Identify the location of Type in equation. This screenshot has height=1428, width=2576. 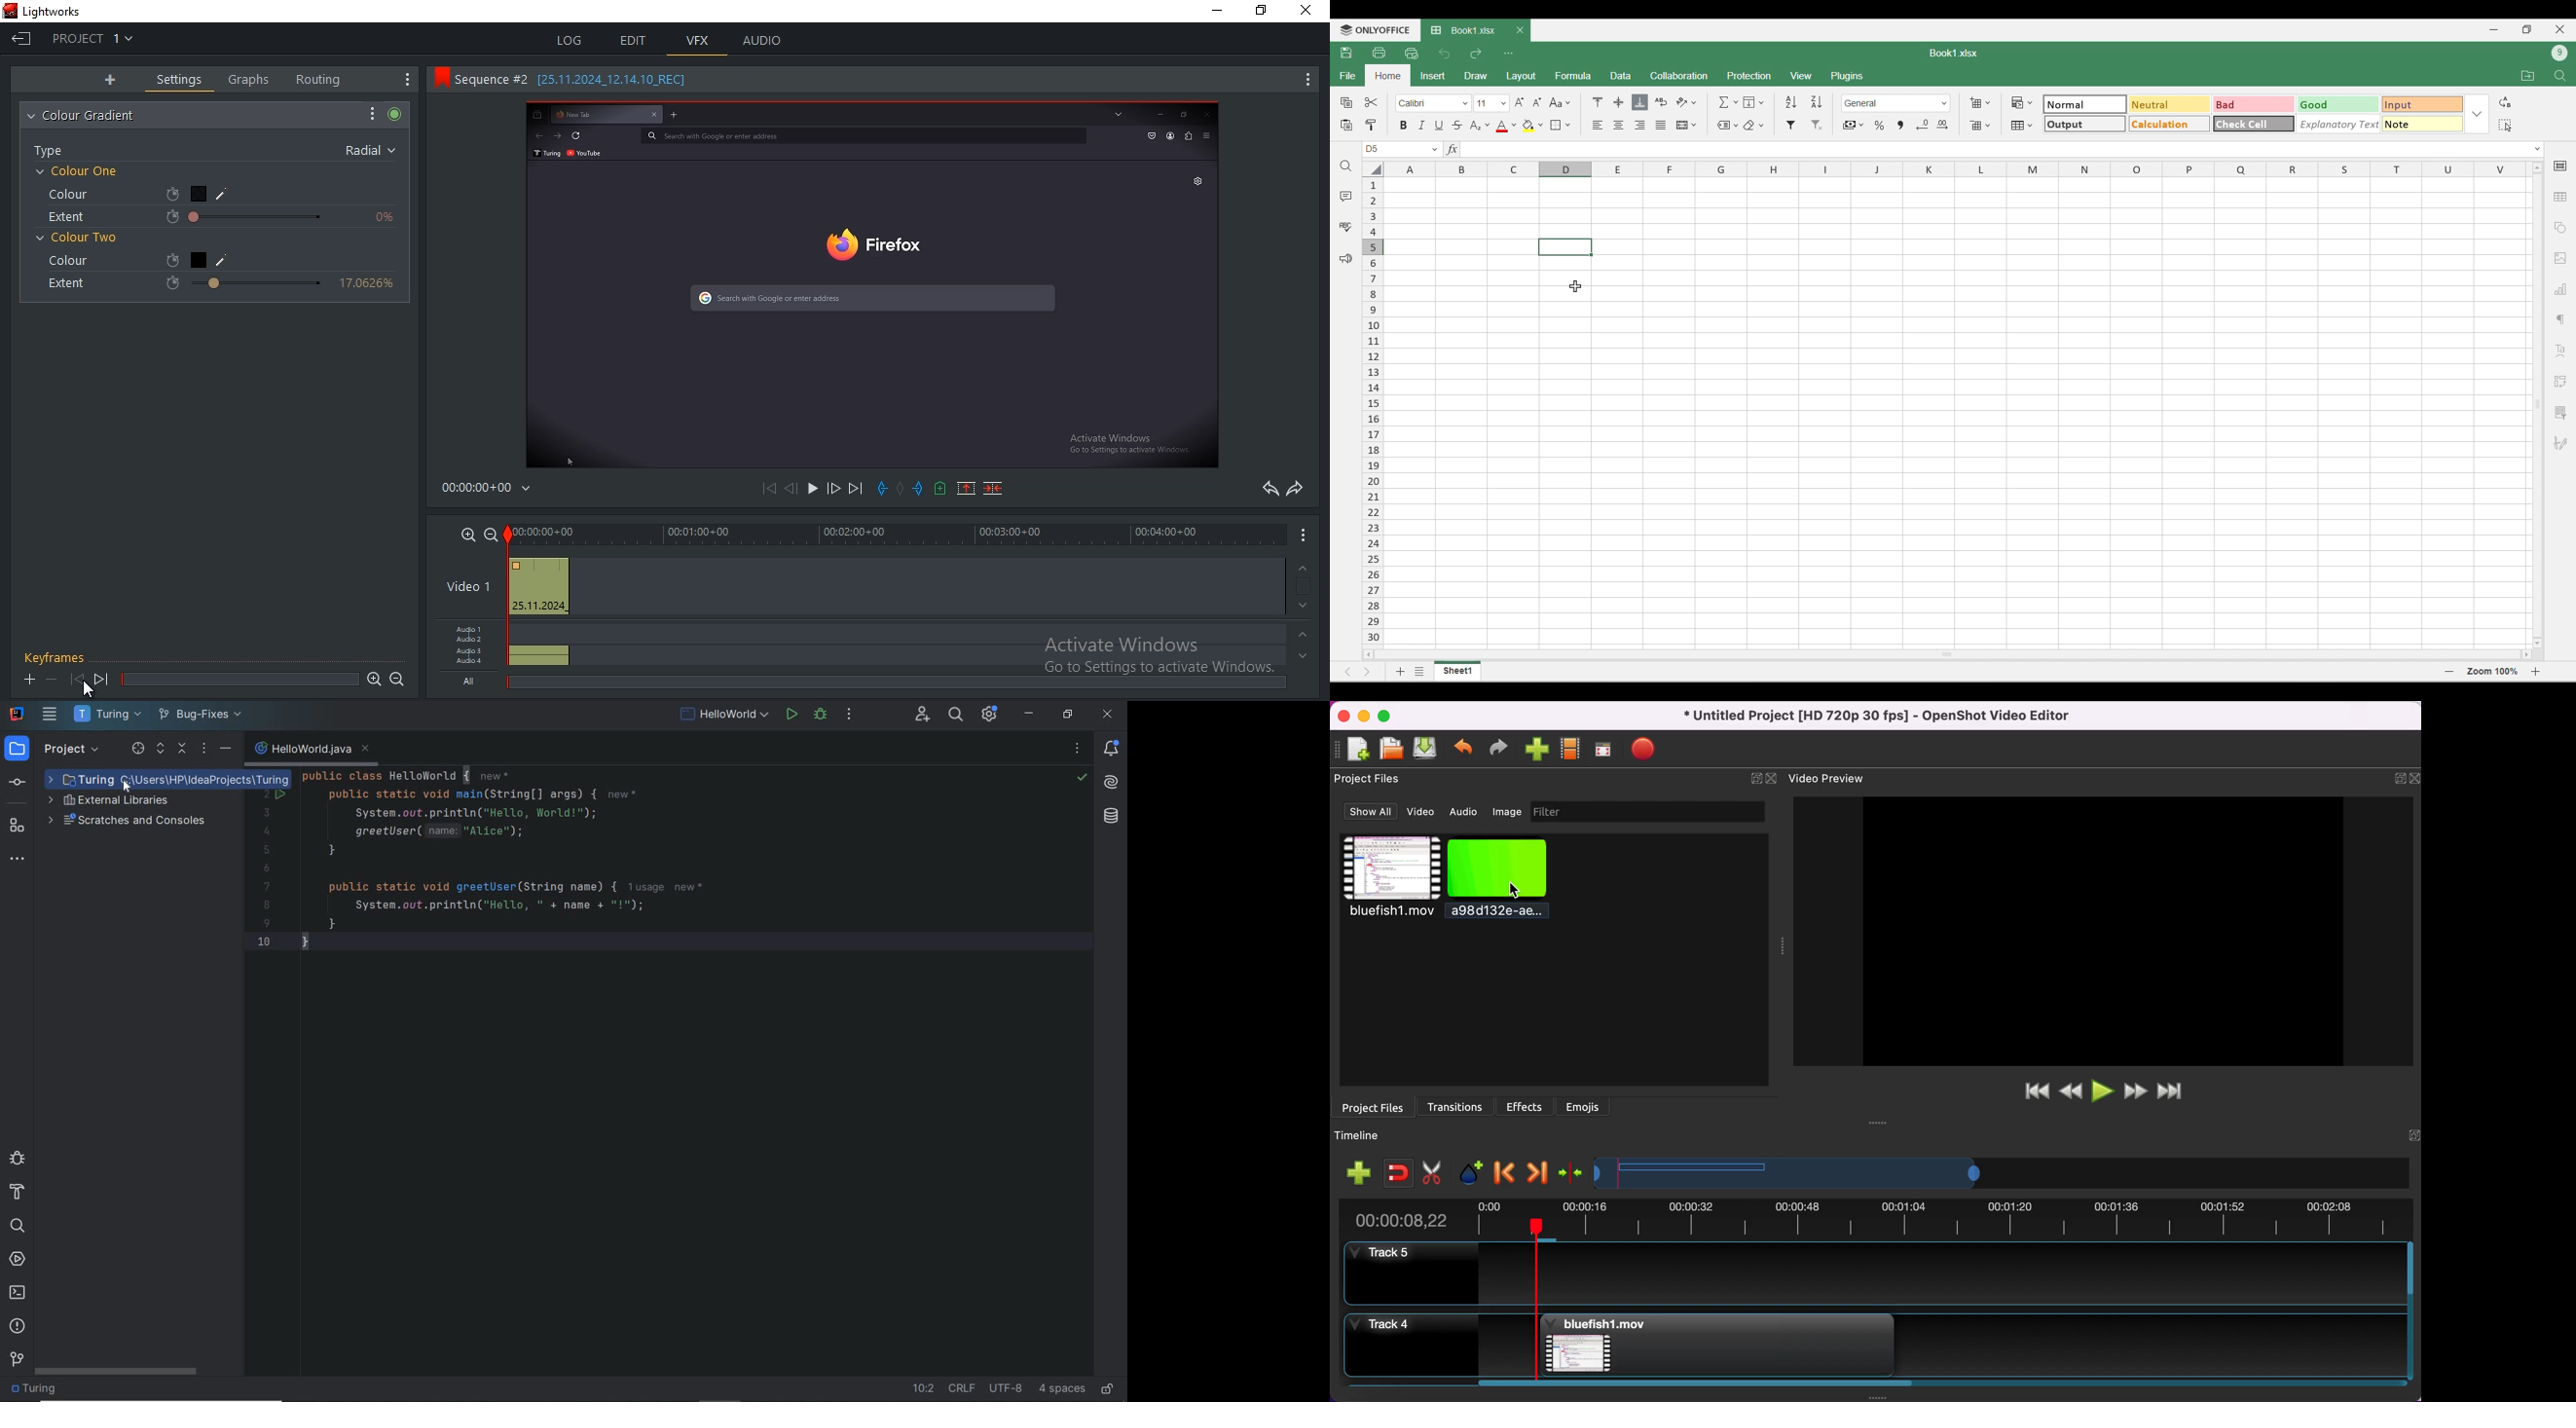
(1506, 149).